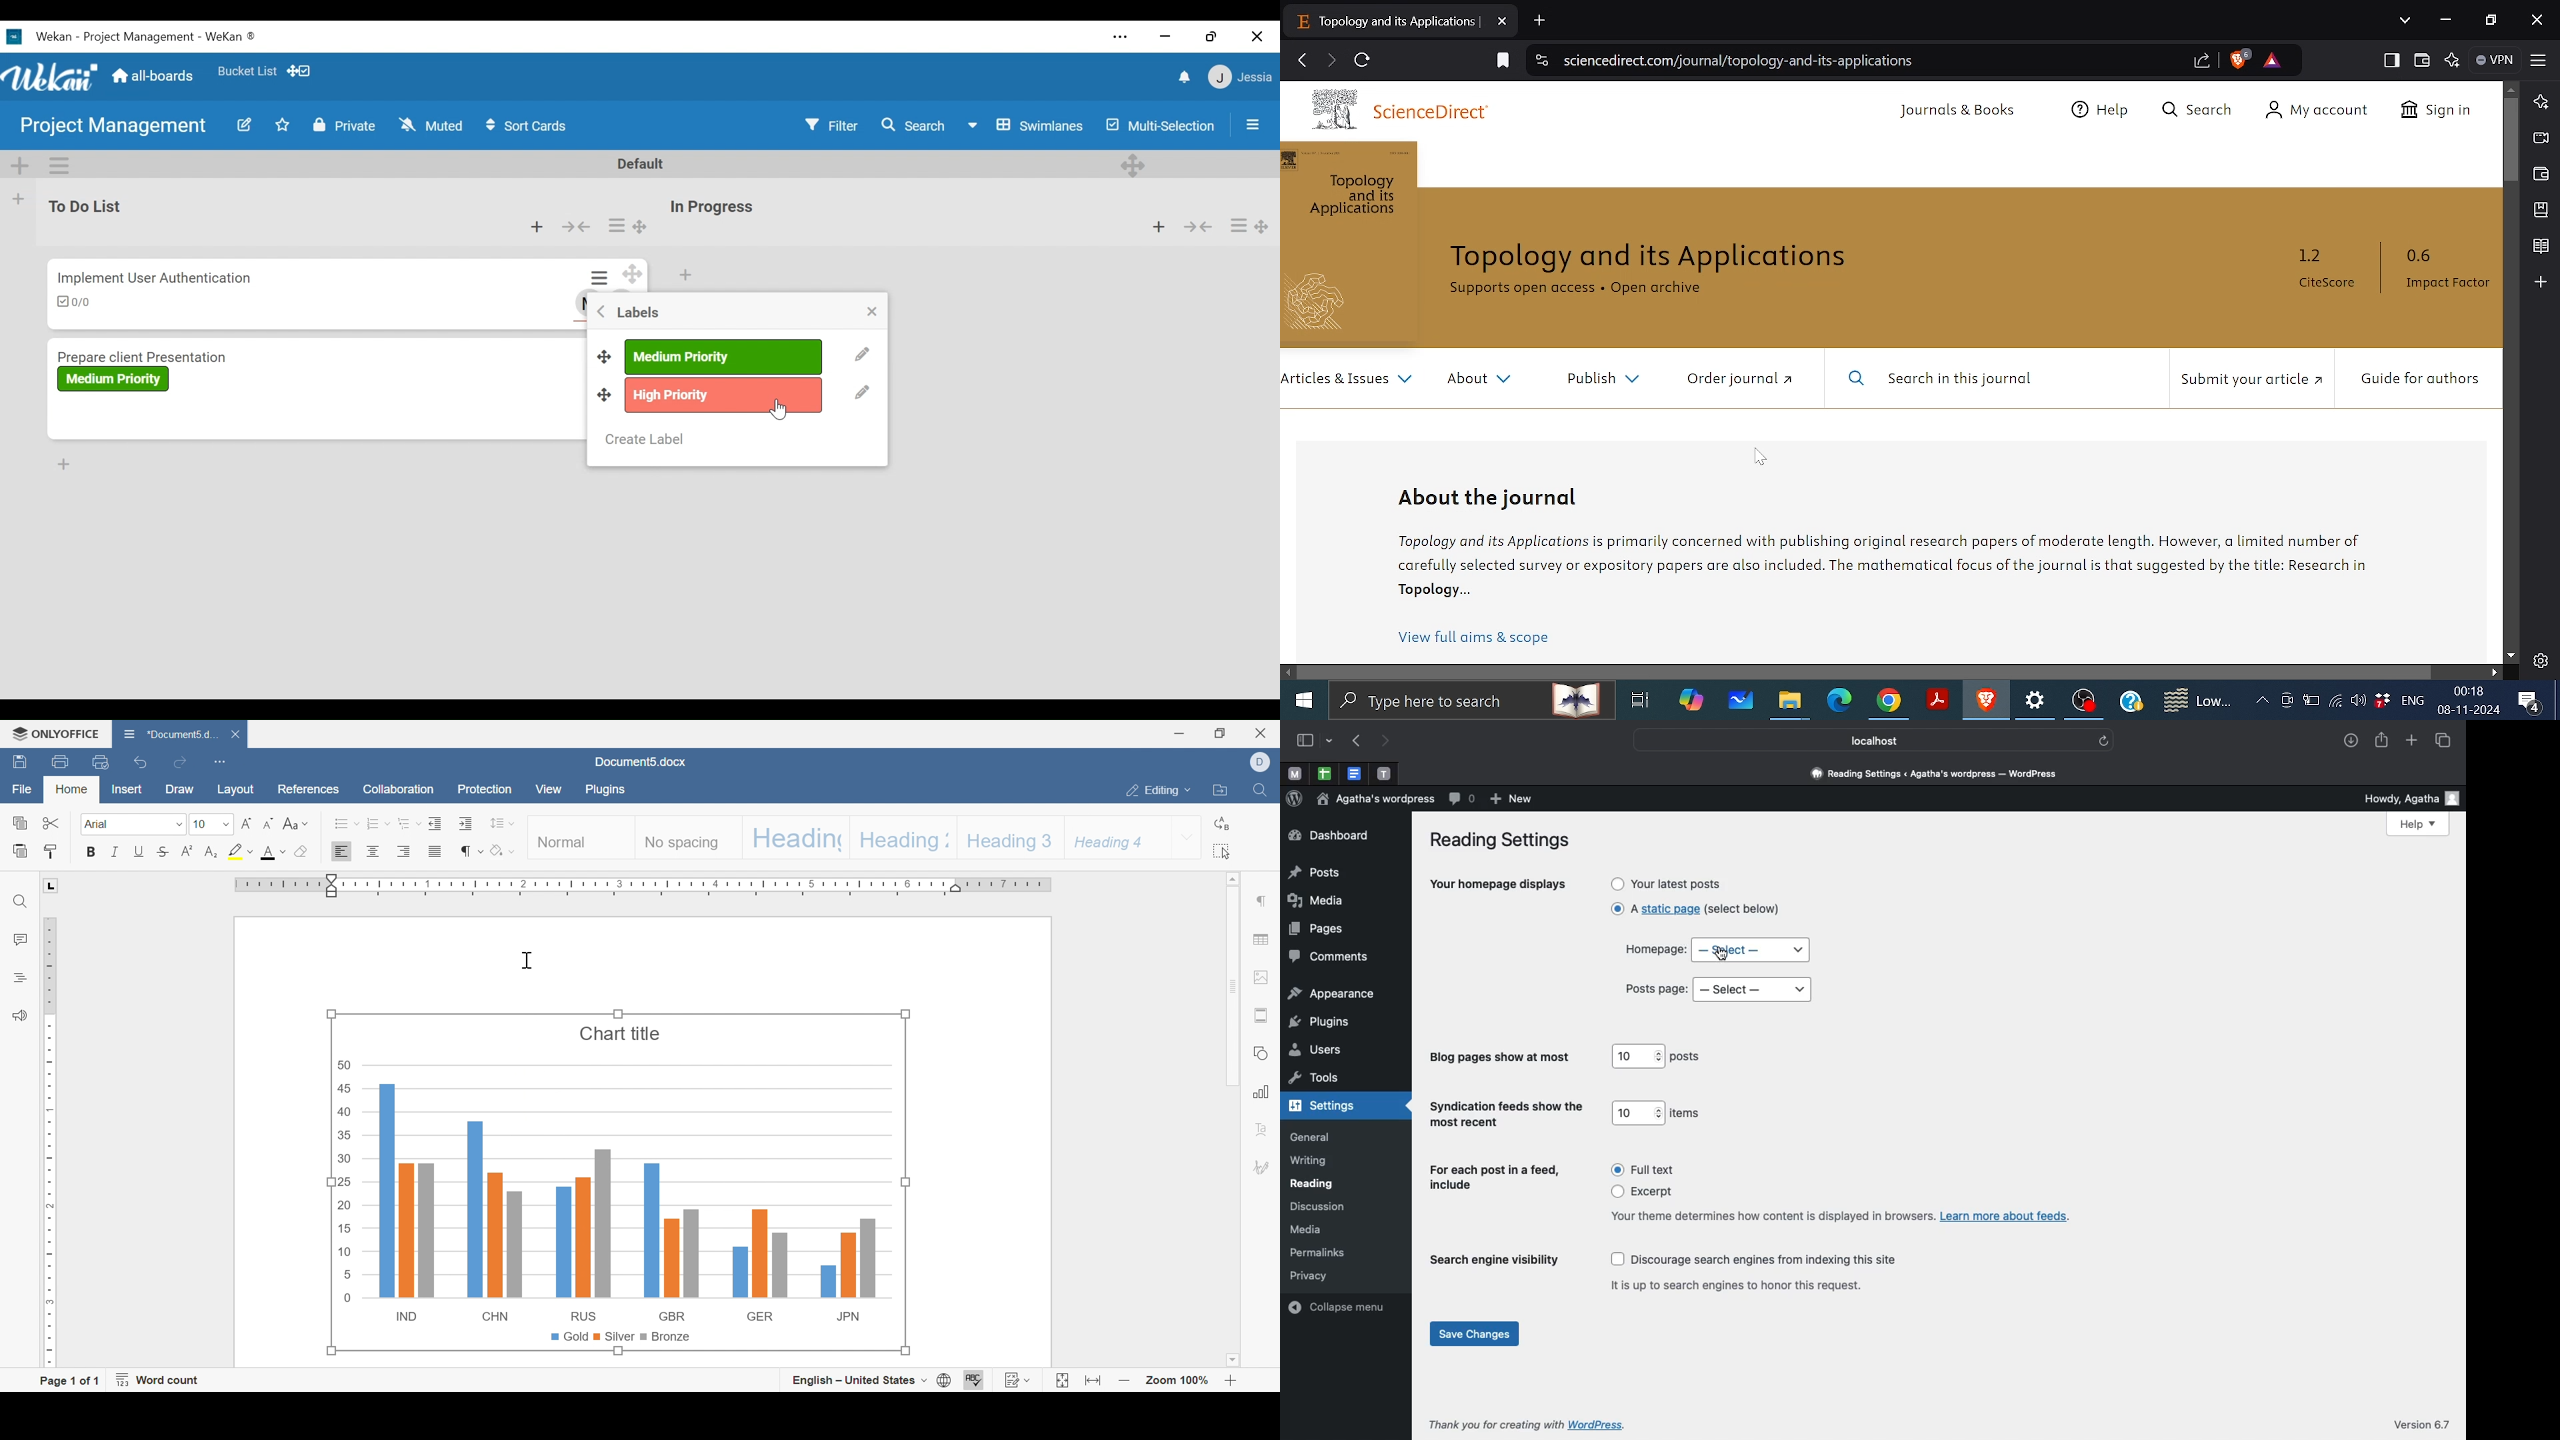  What do you see at coordinates (547, 788) in the screenshot?
I see `view` at bounding box center [547, 788].